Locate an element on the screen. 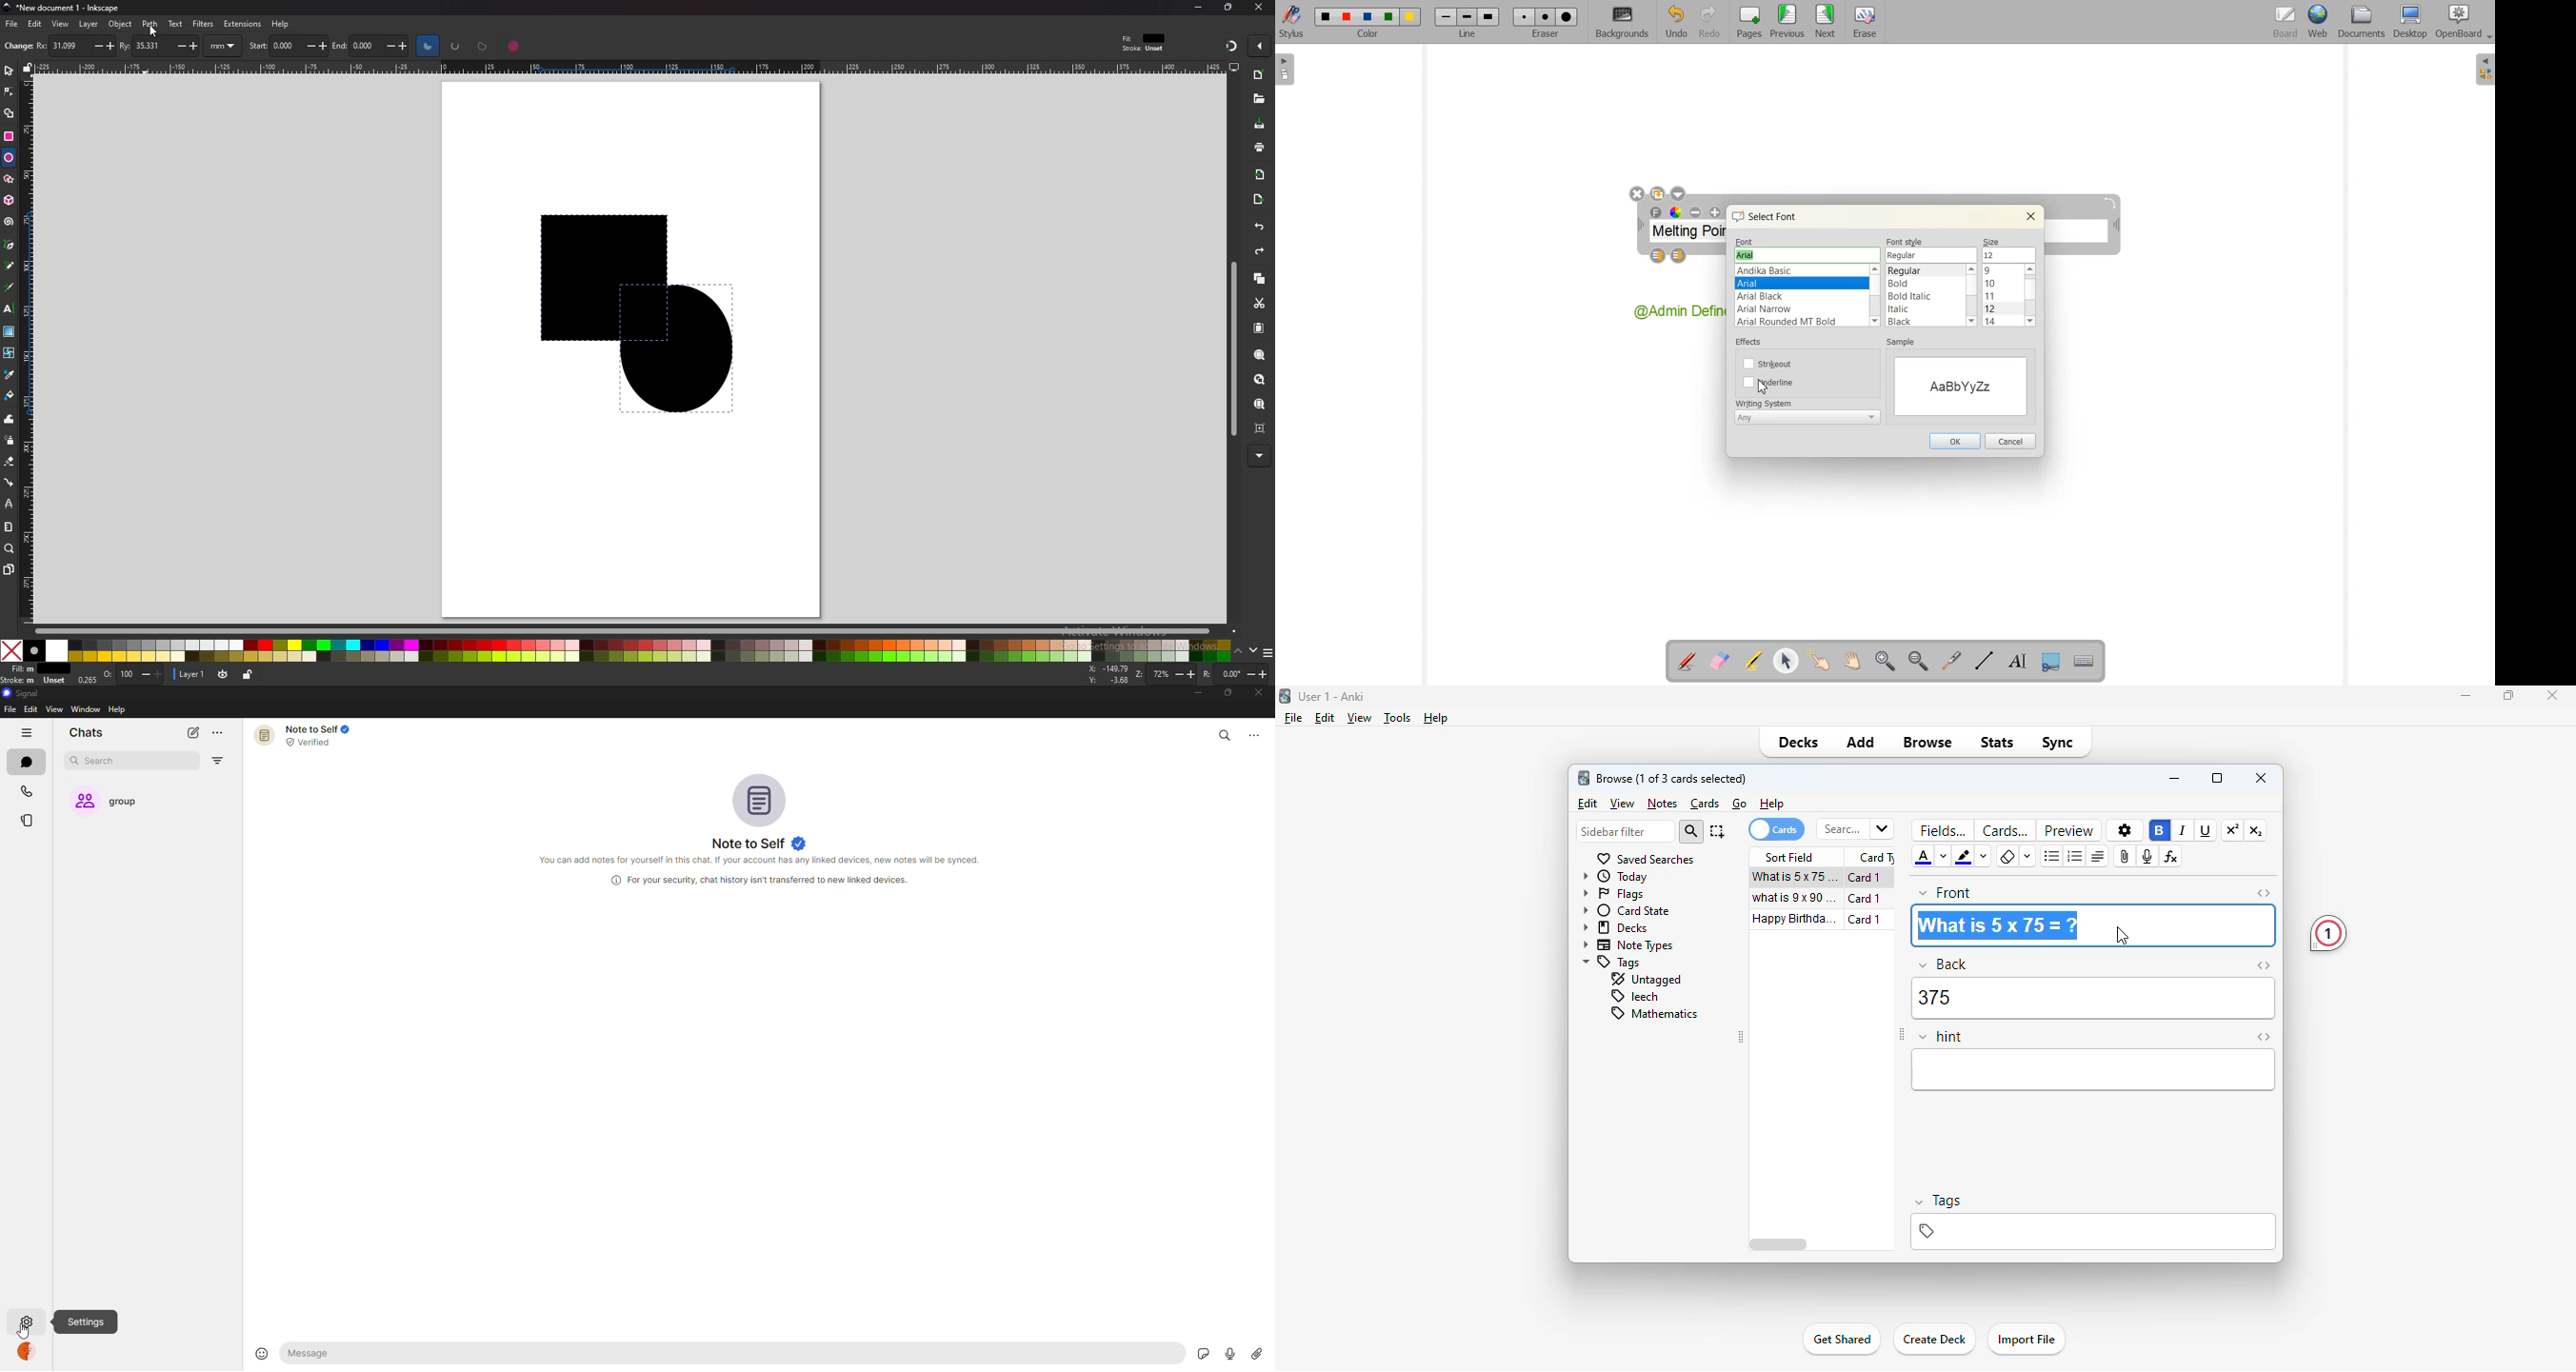 This screenshot has height=1372, width=2576. ordered list is located at coordinates (2074, 856).